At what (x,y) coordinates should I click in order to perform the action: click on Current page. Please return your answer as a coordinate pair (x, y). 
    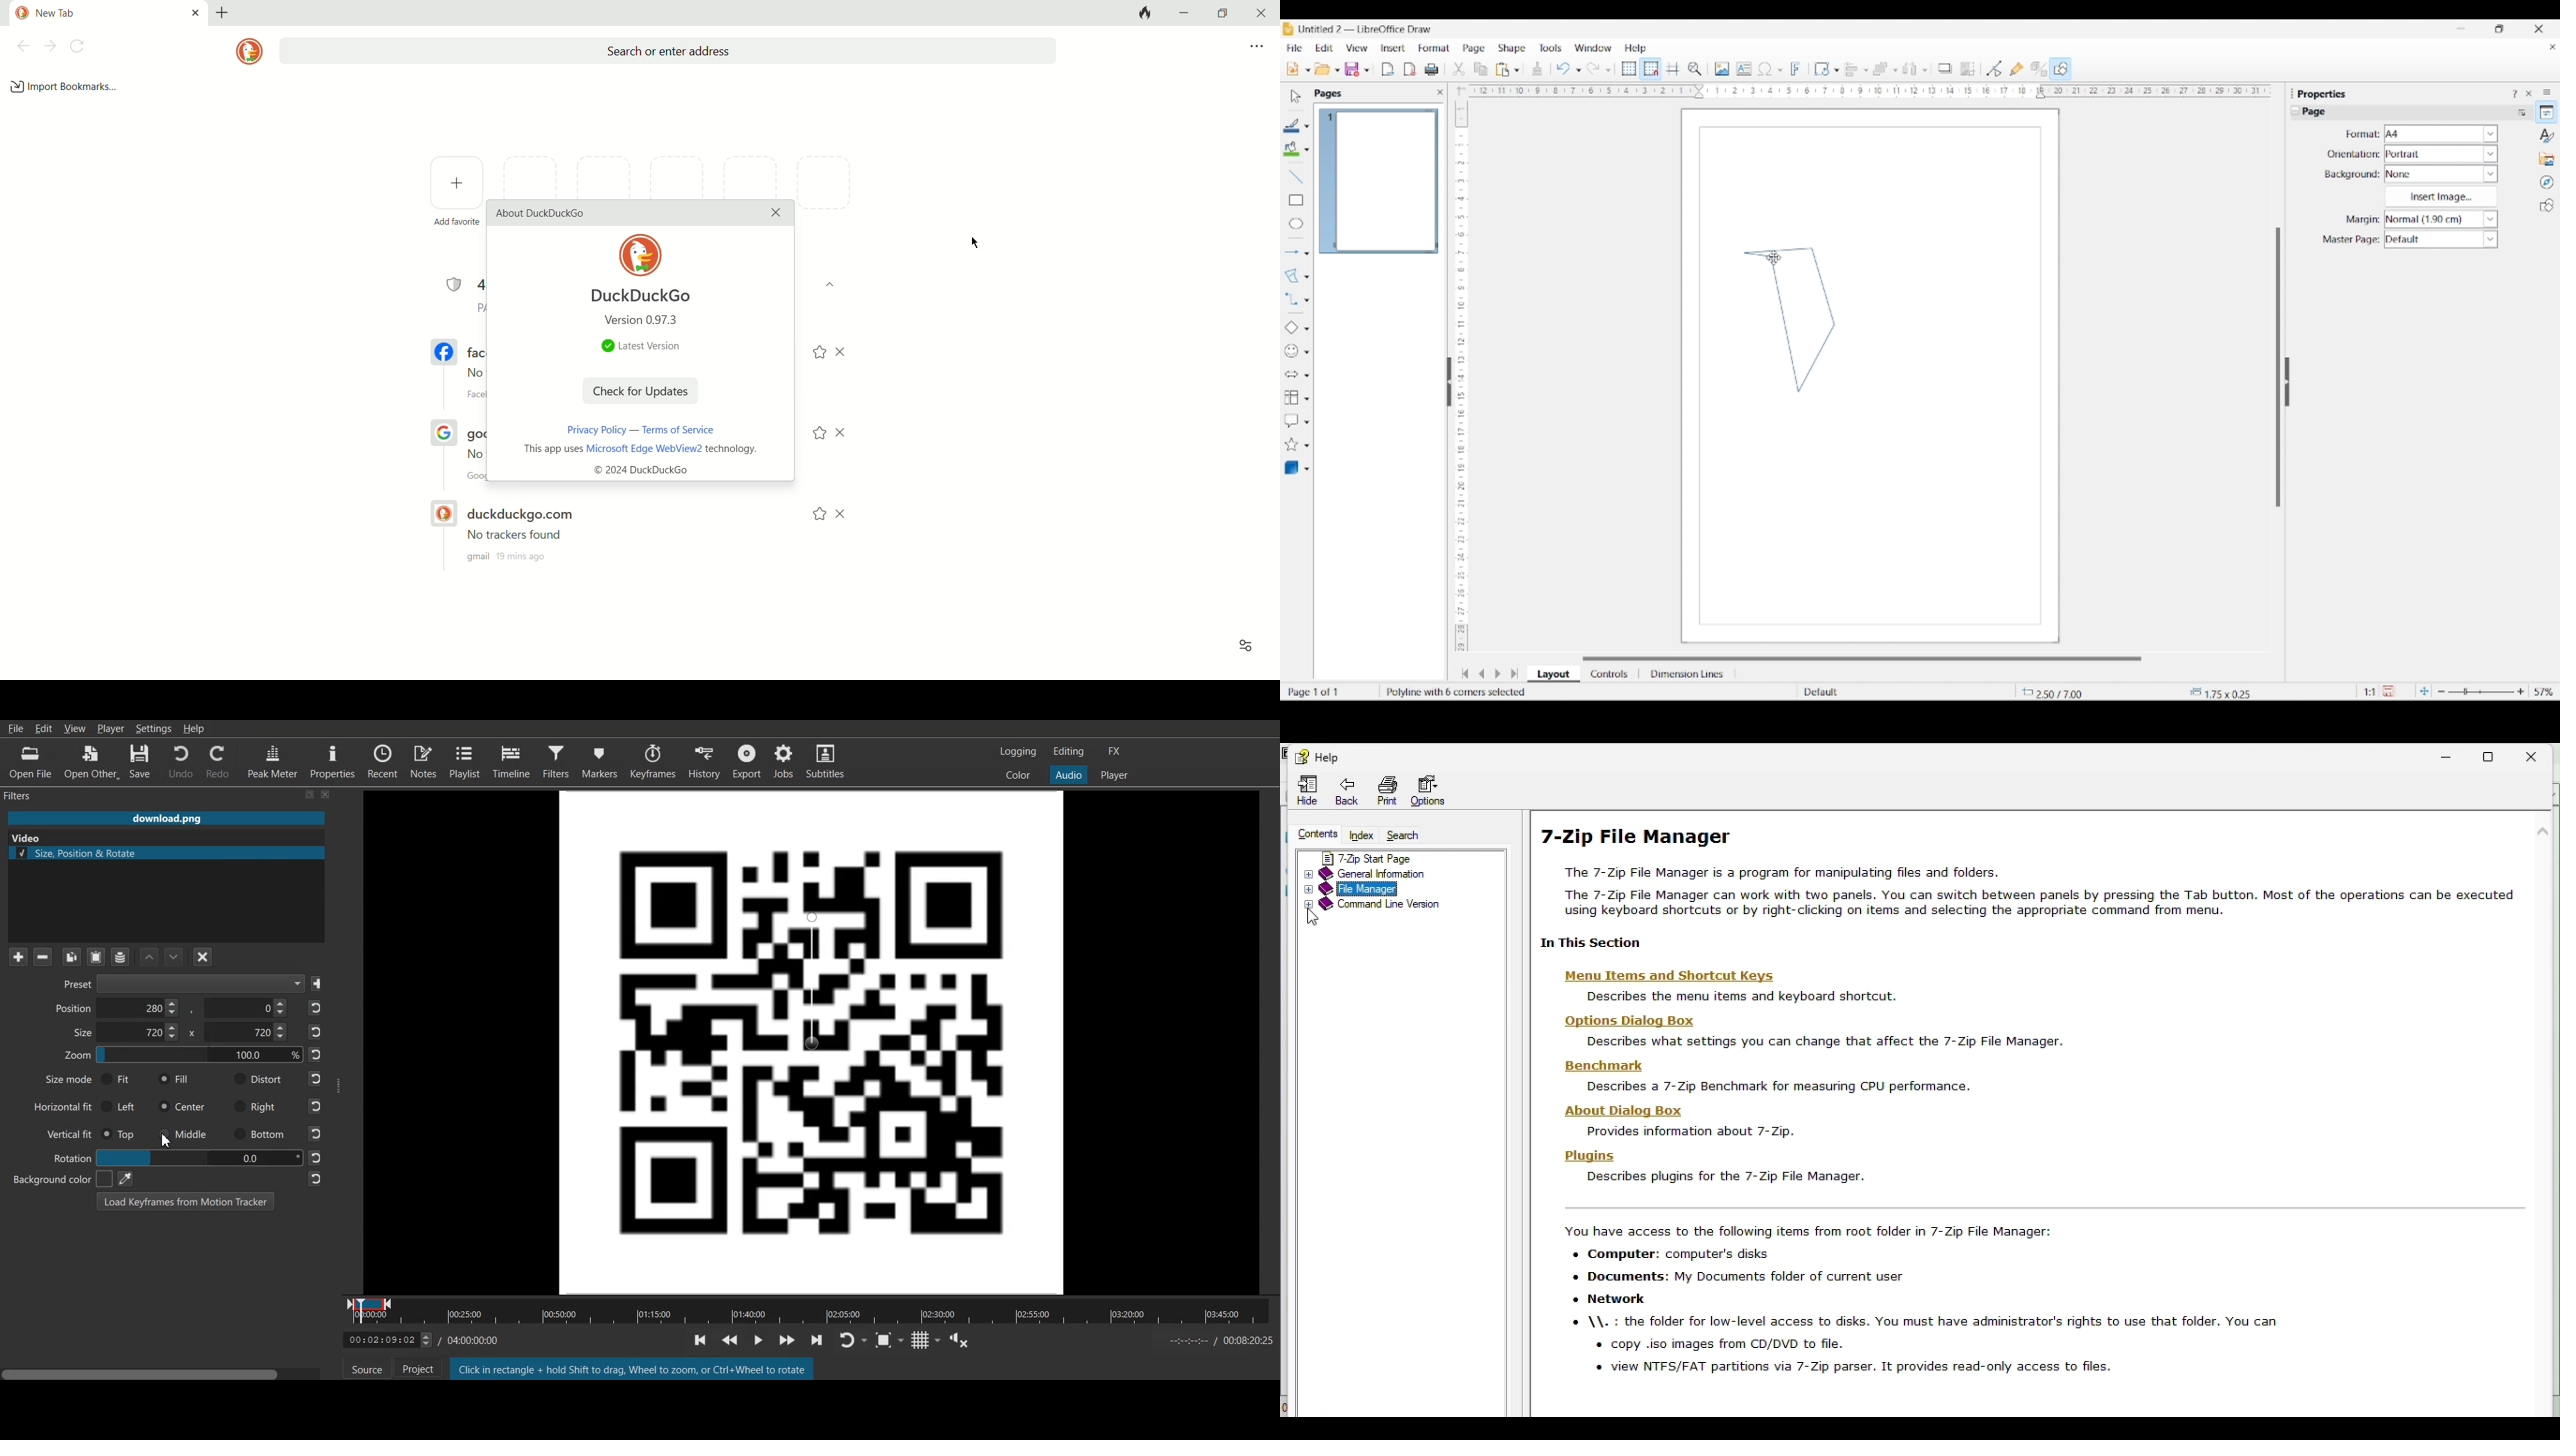
    Looking at the image, I should click on (1378, 181).